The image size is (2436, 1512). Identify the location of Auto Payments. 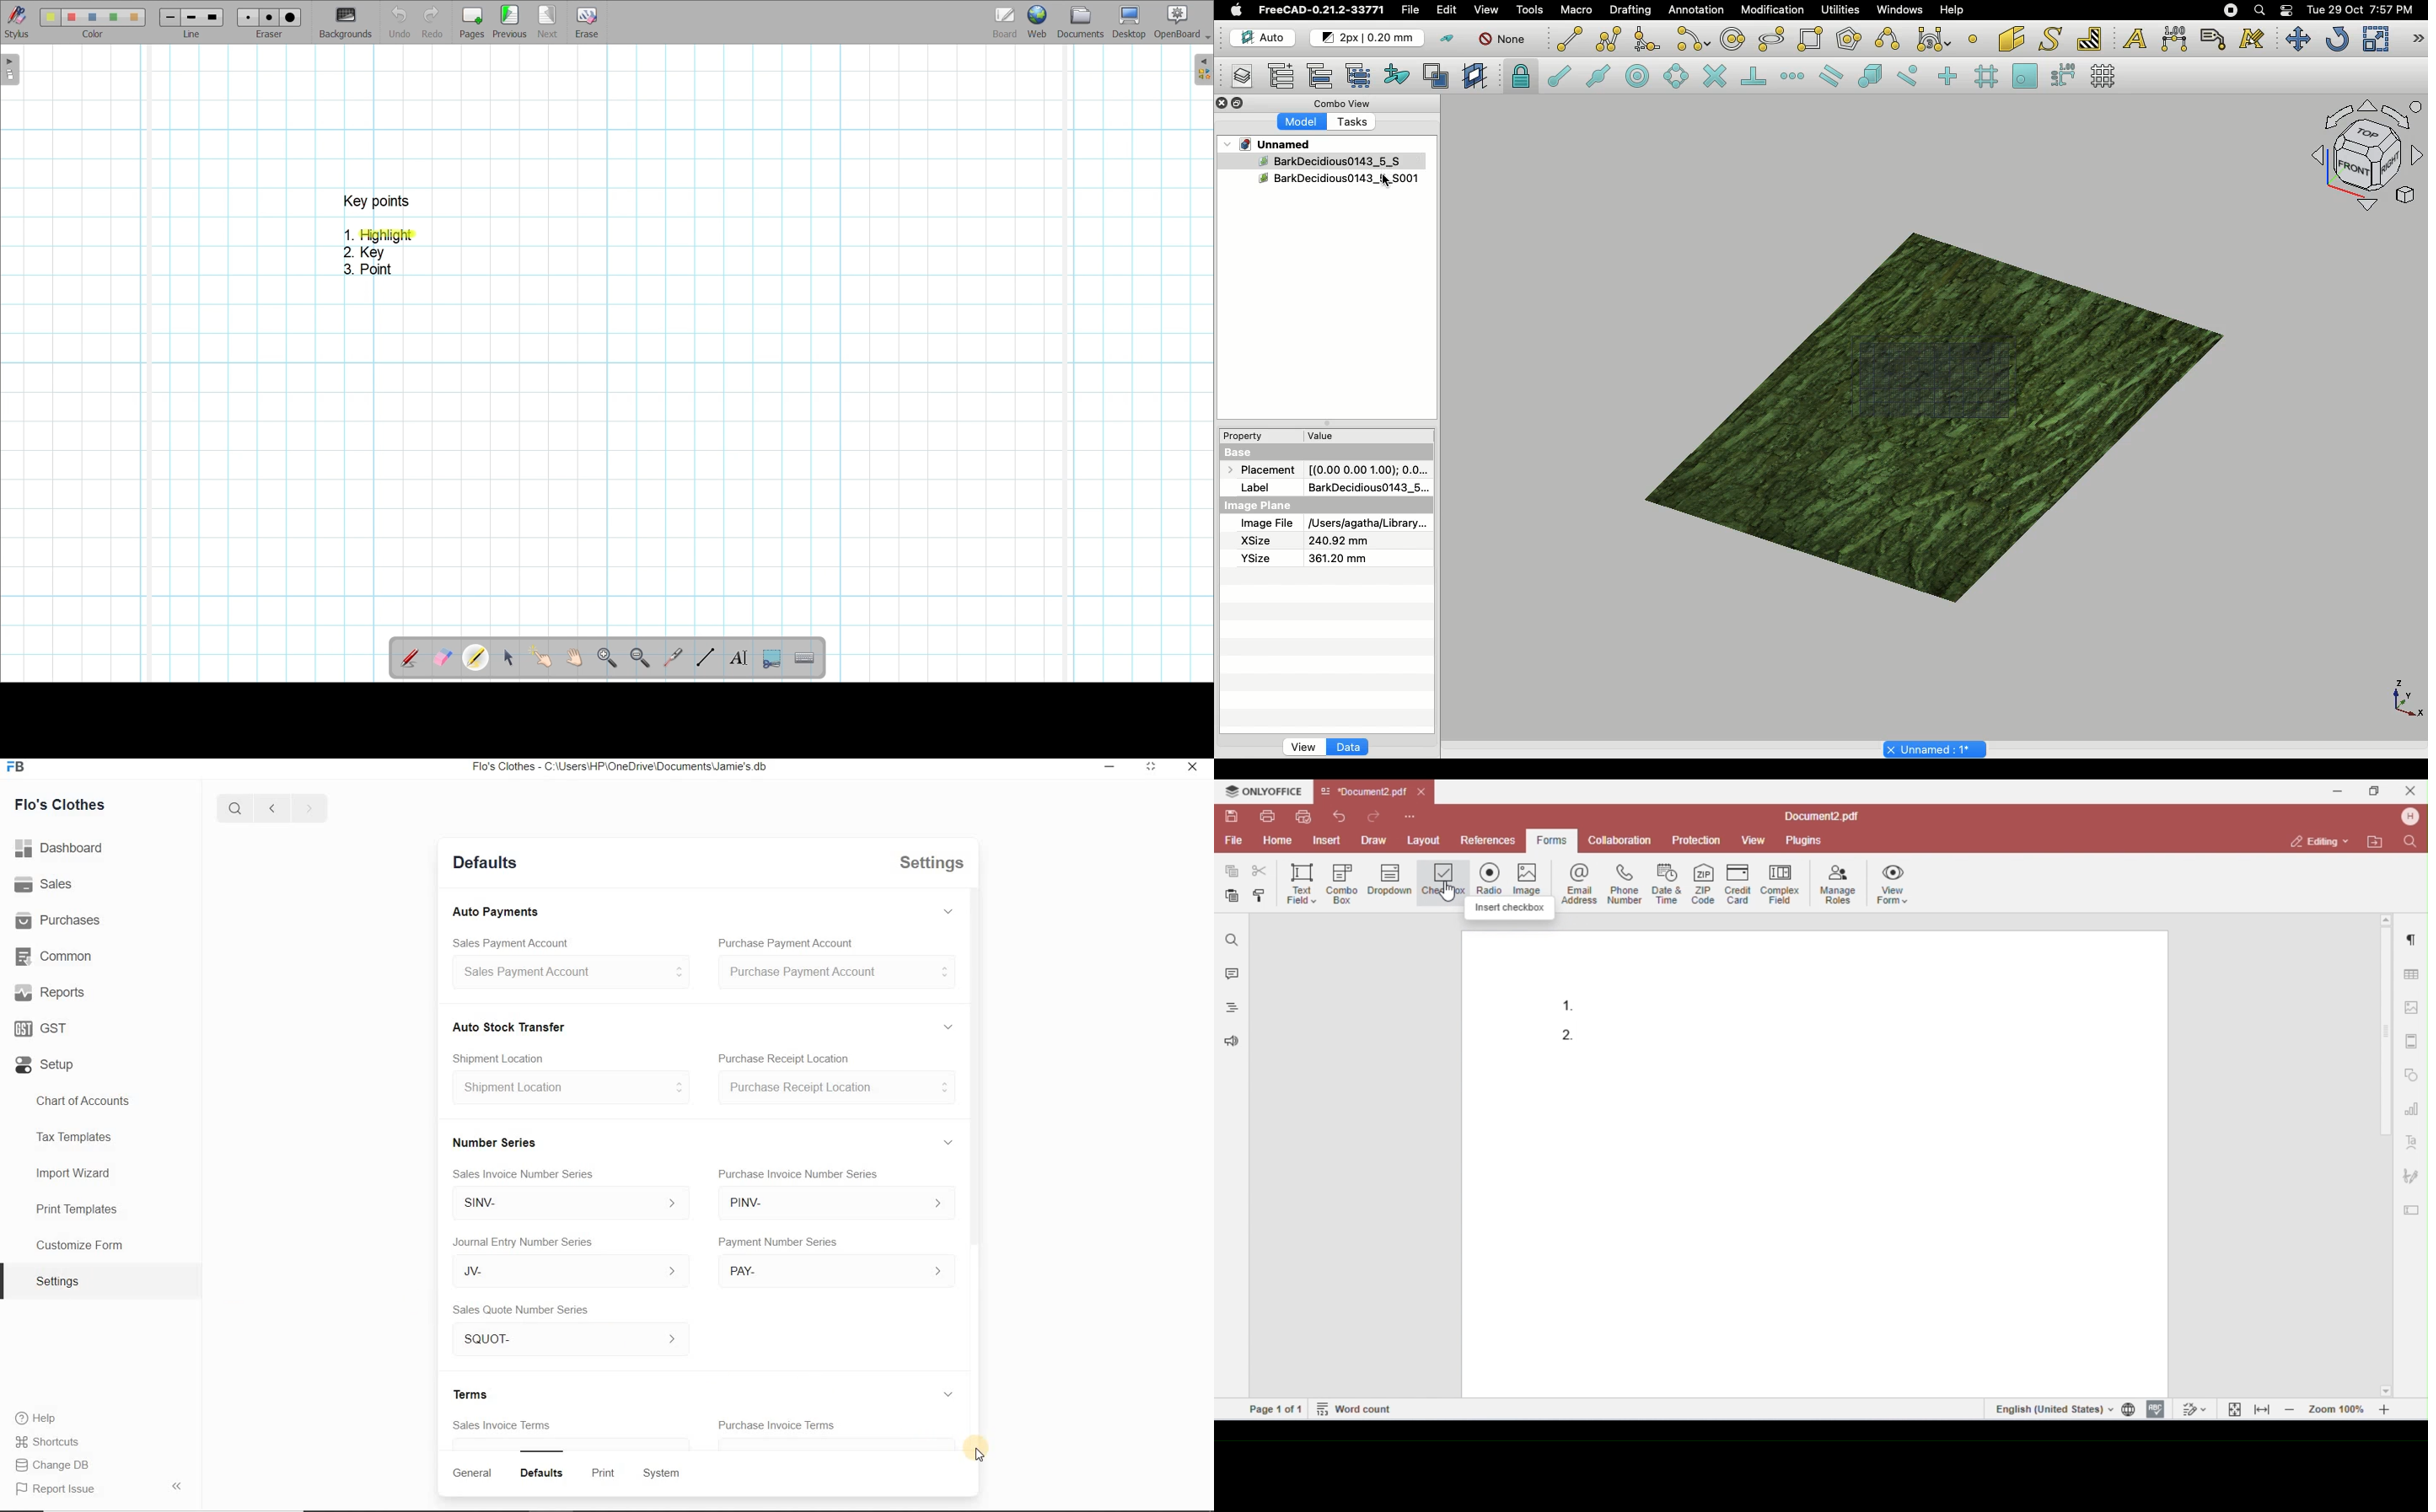
(495, 911).